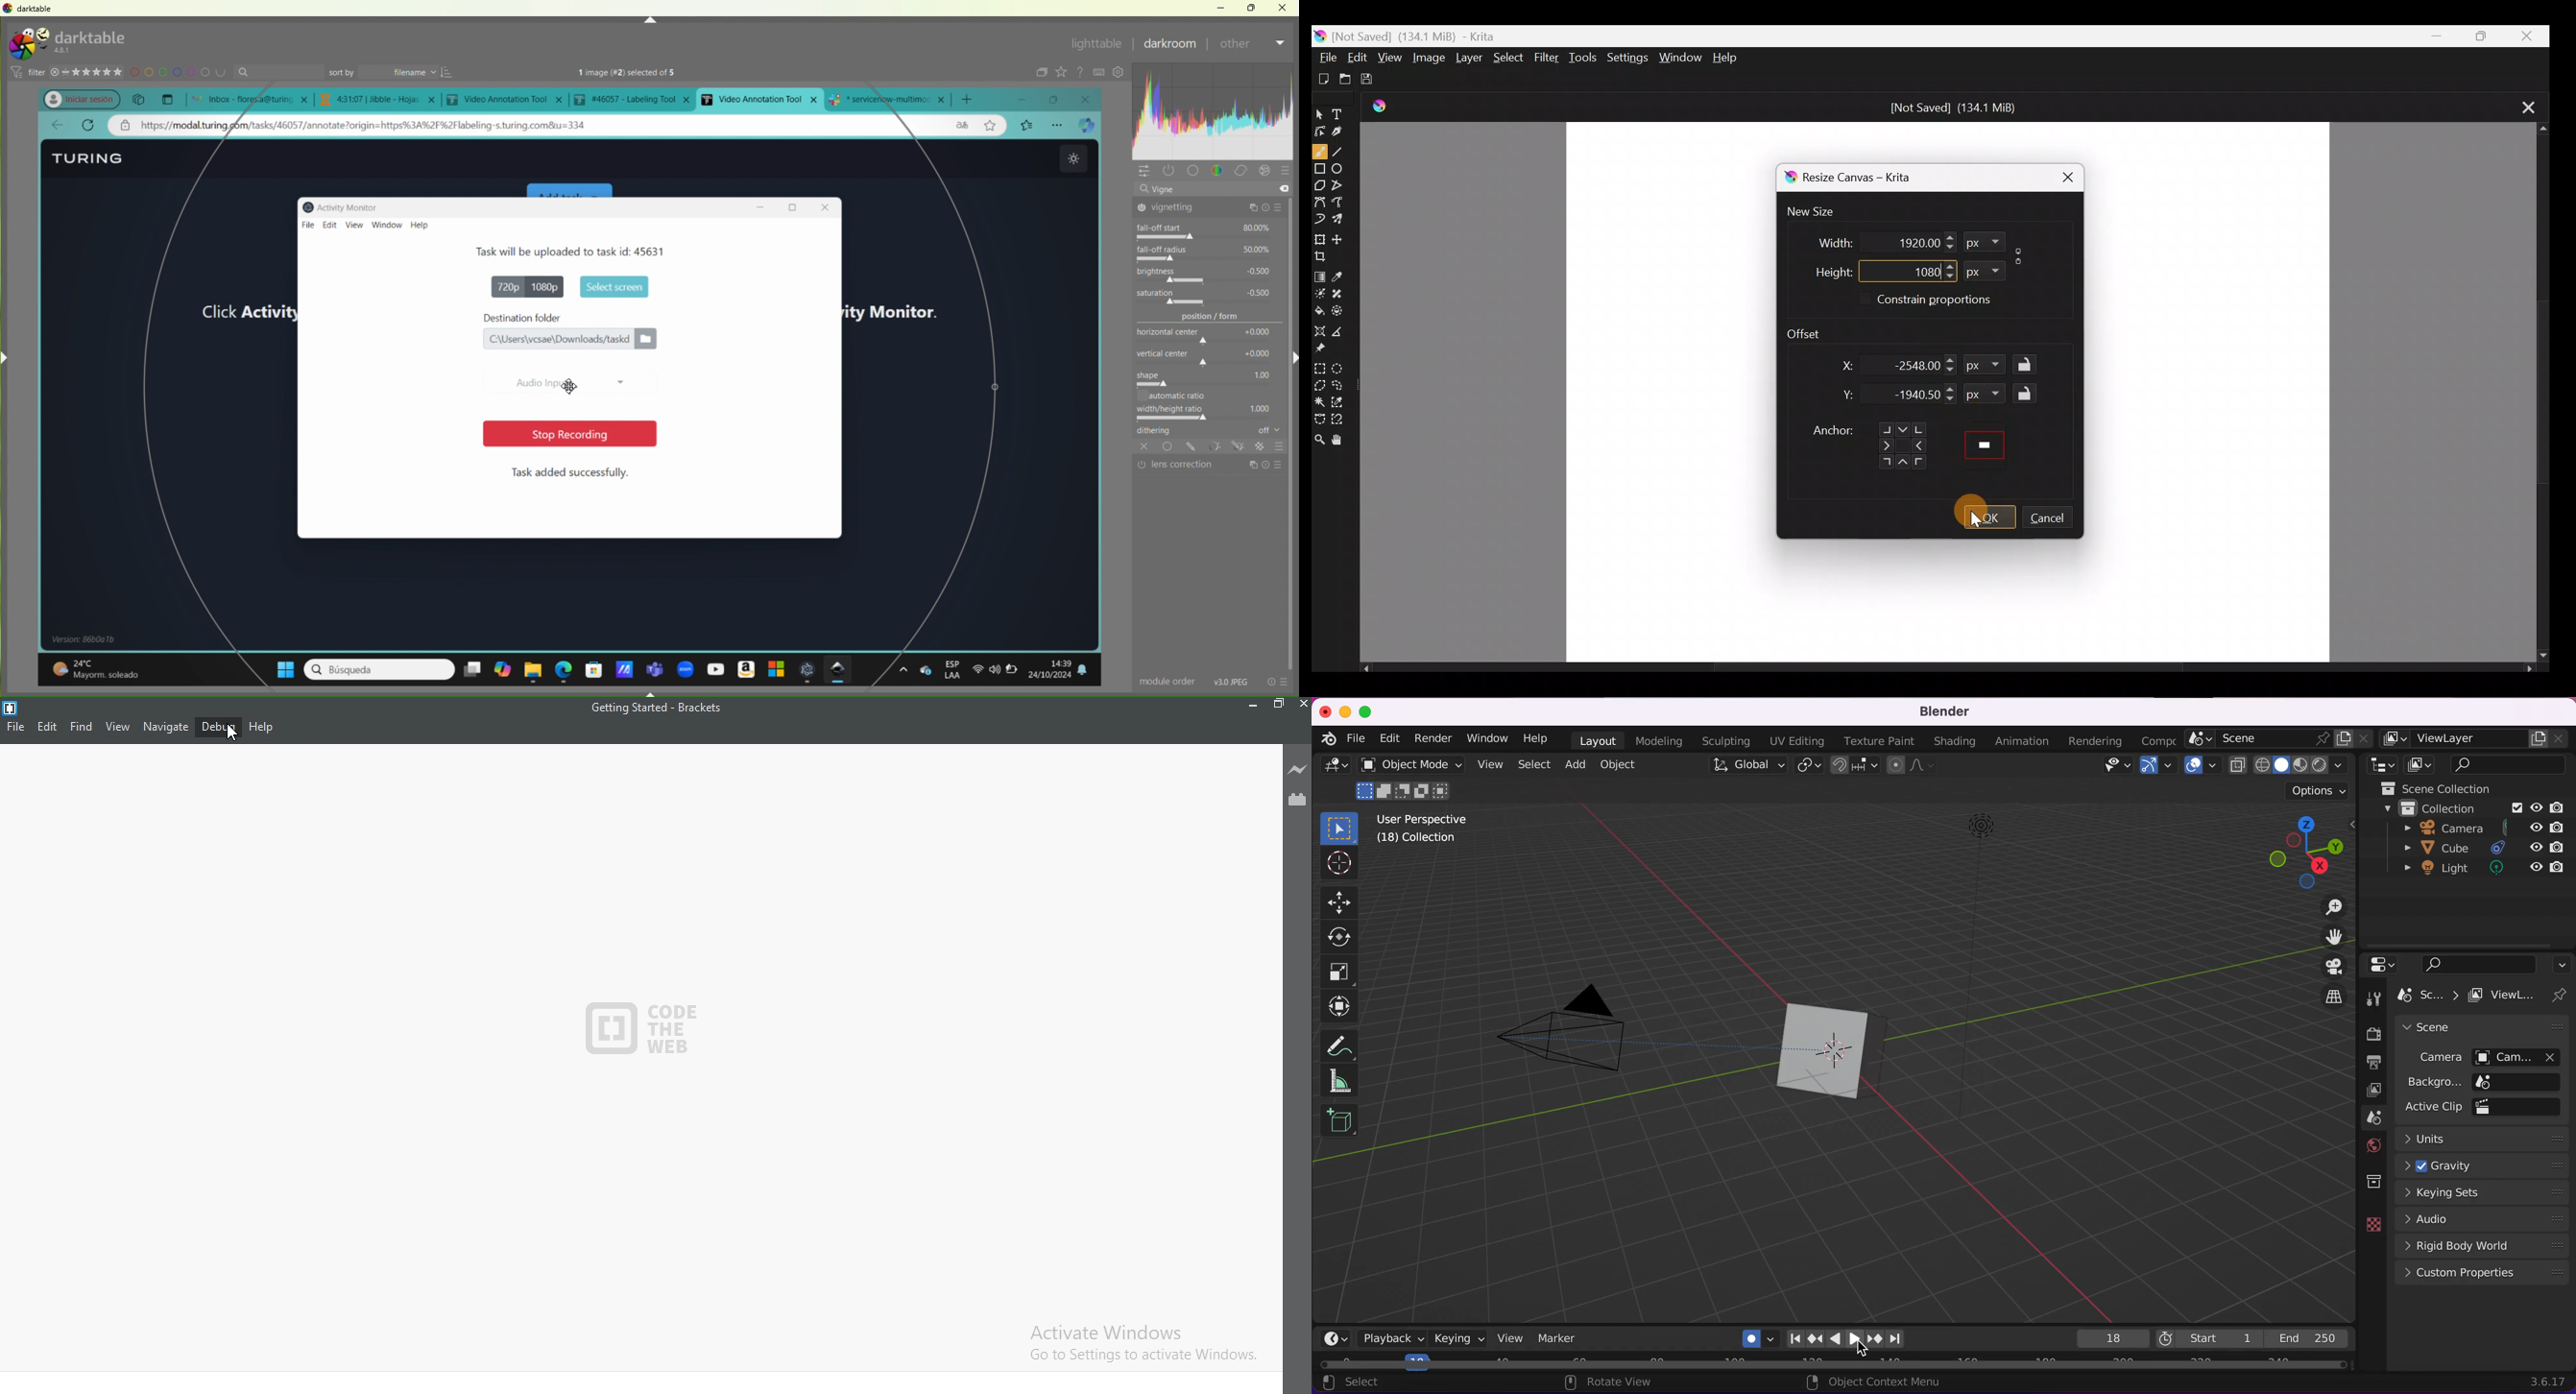  What do you see at coordinates (1358, 57) in the screenshot?
I see `Edit` at bounding box center [1358, 57].